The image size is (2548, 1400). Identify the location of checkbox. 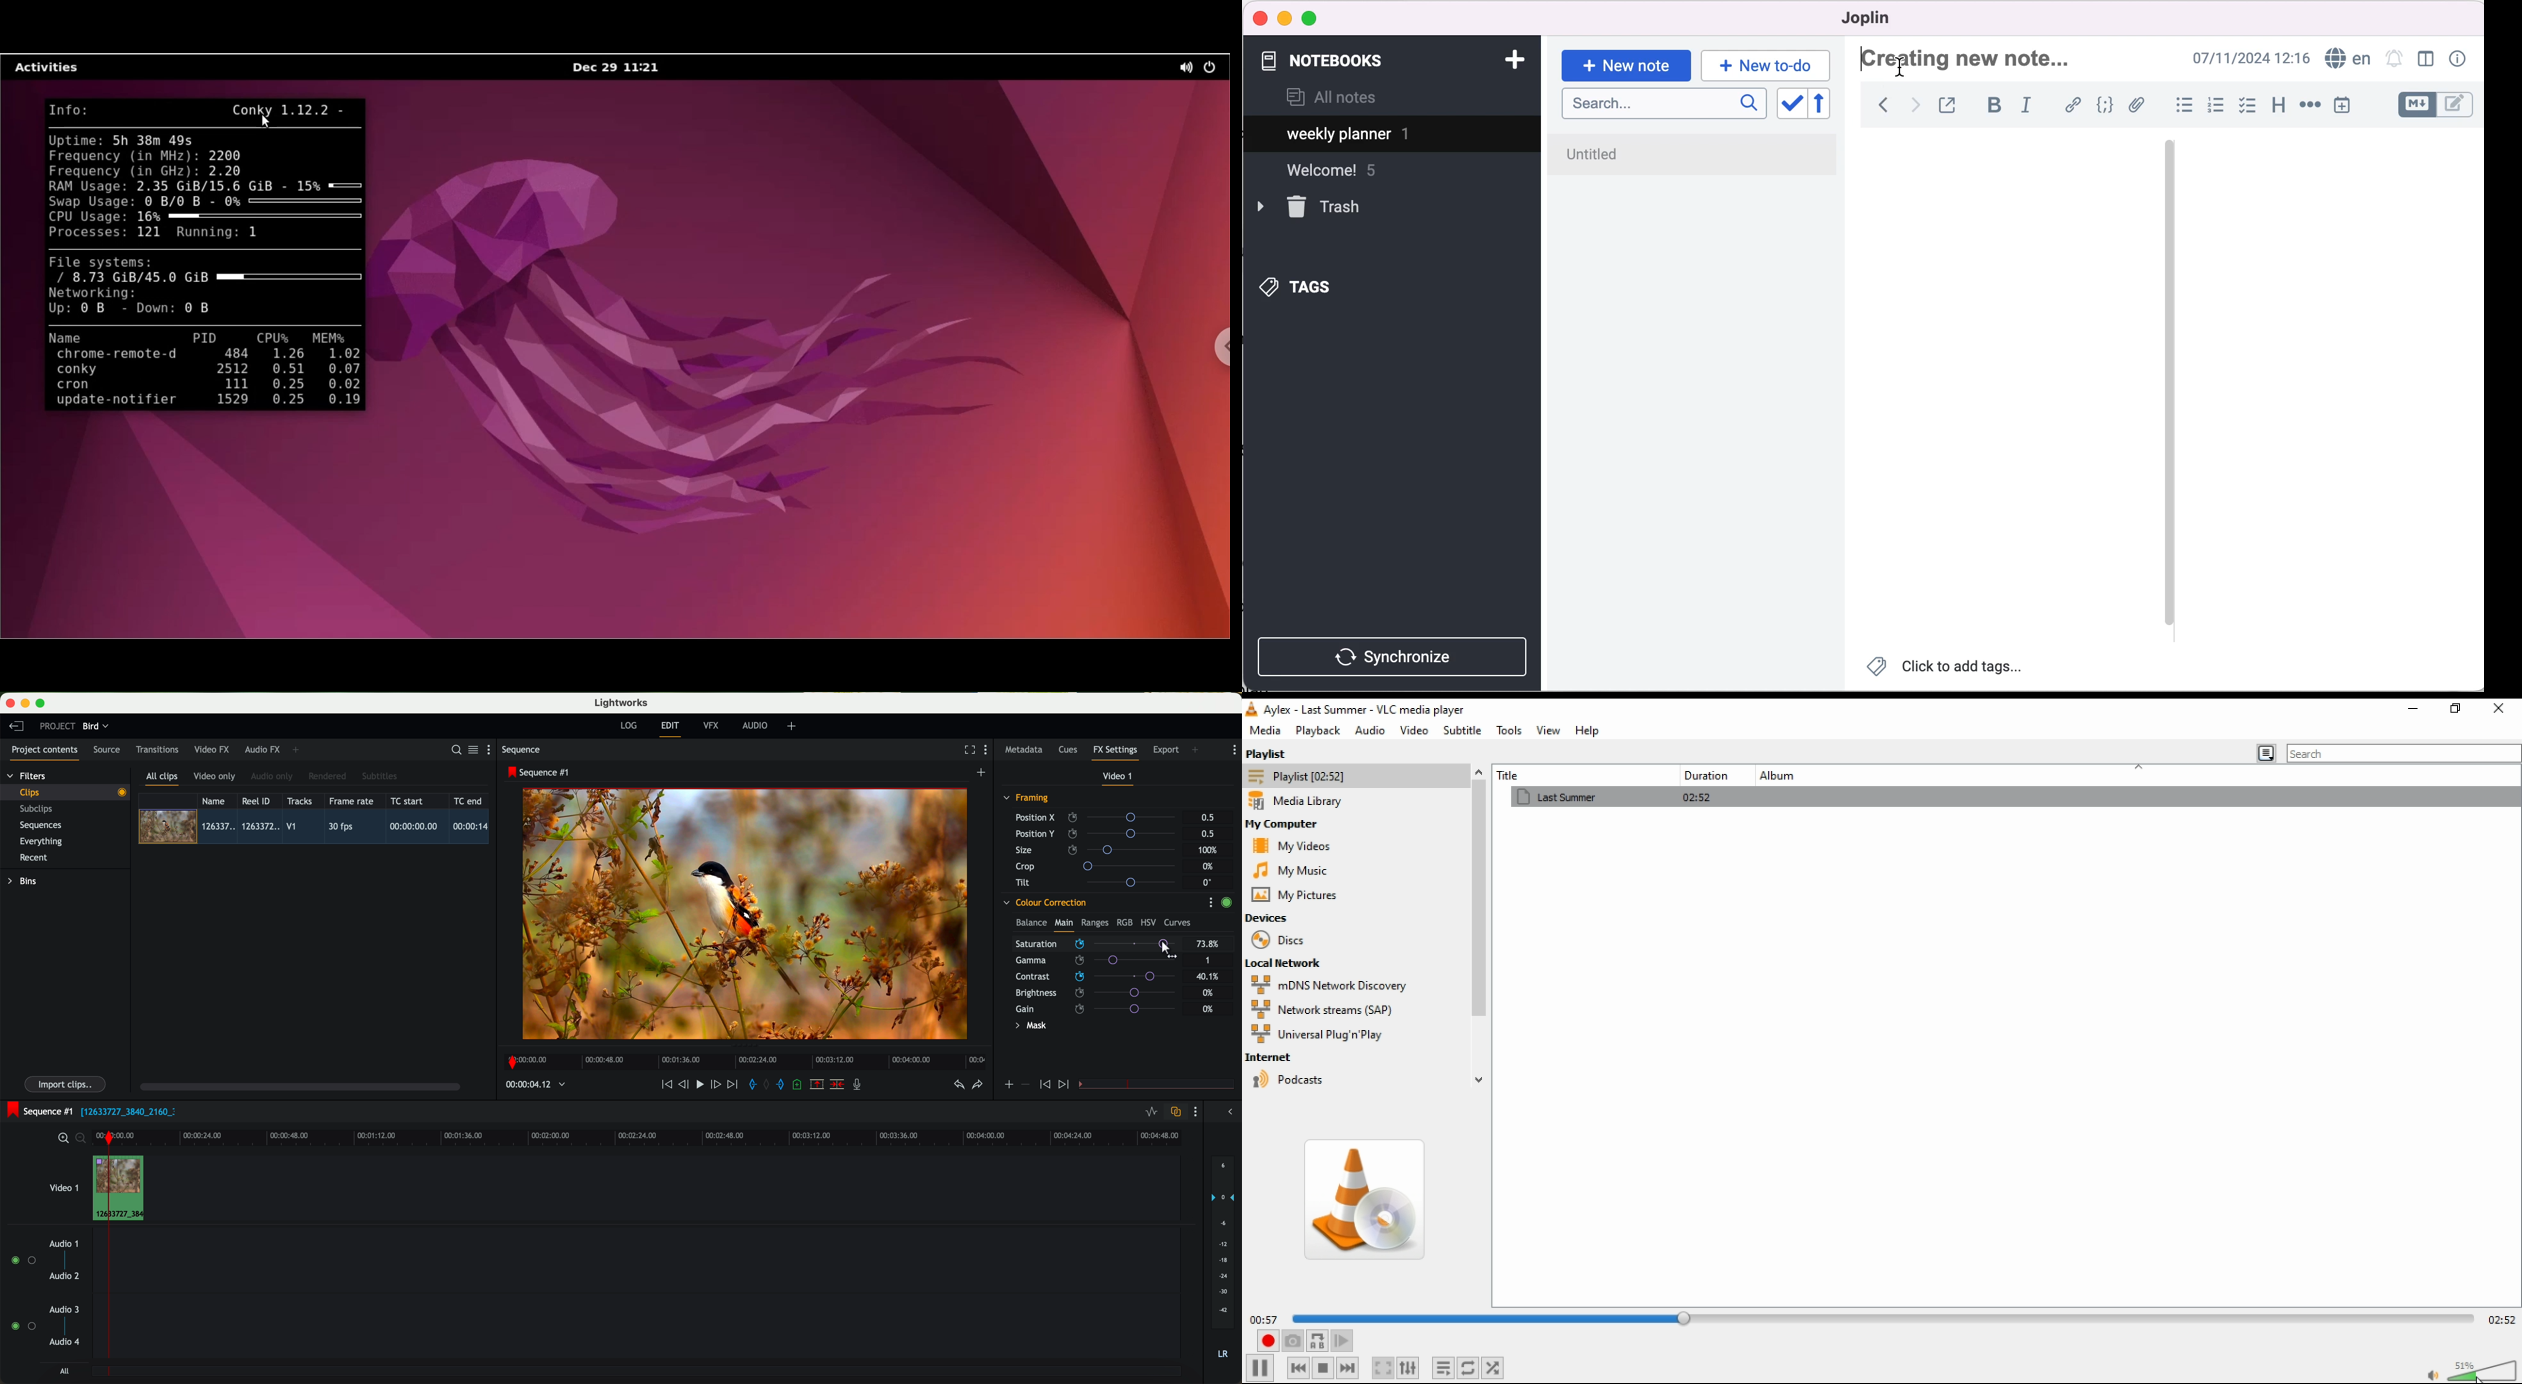
(2248, 106).